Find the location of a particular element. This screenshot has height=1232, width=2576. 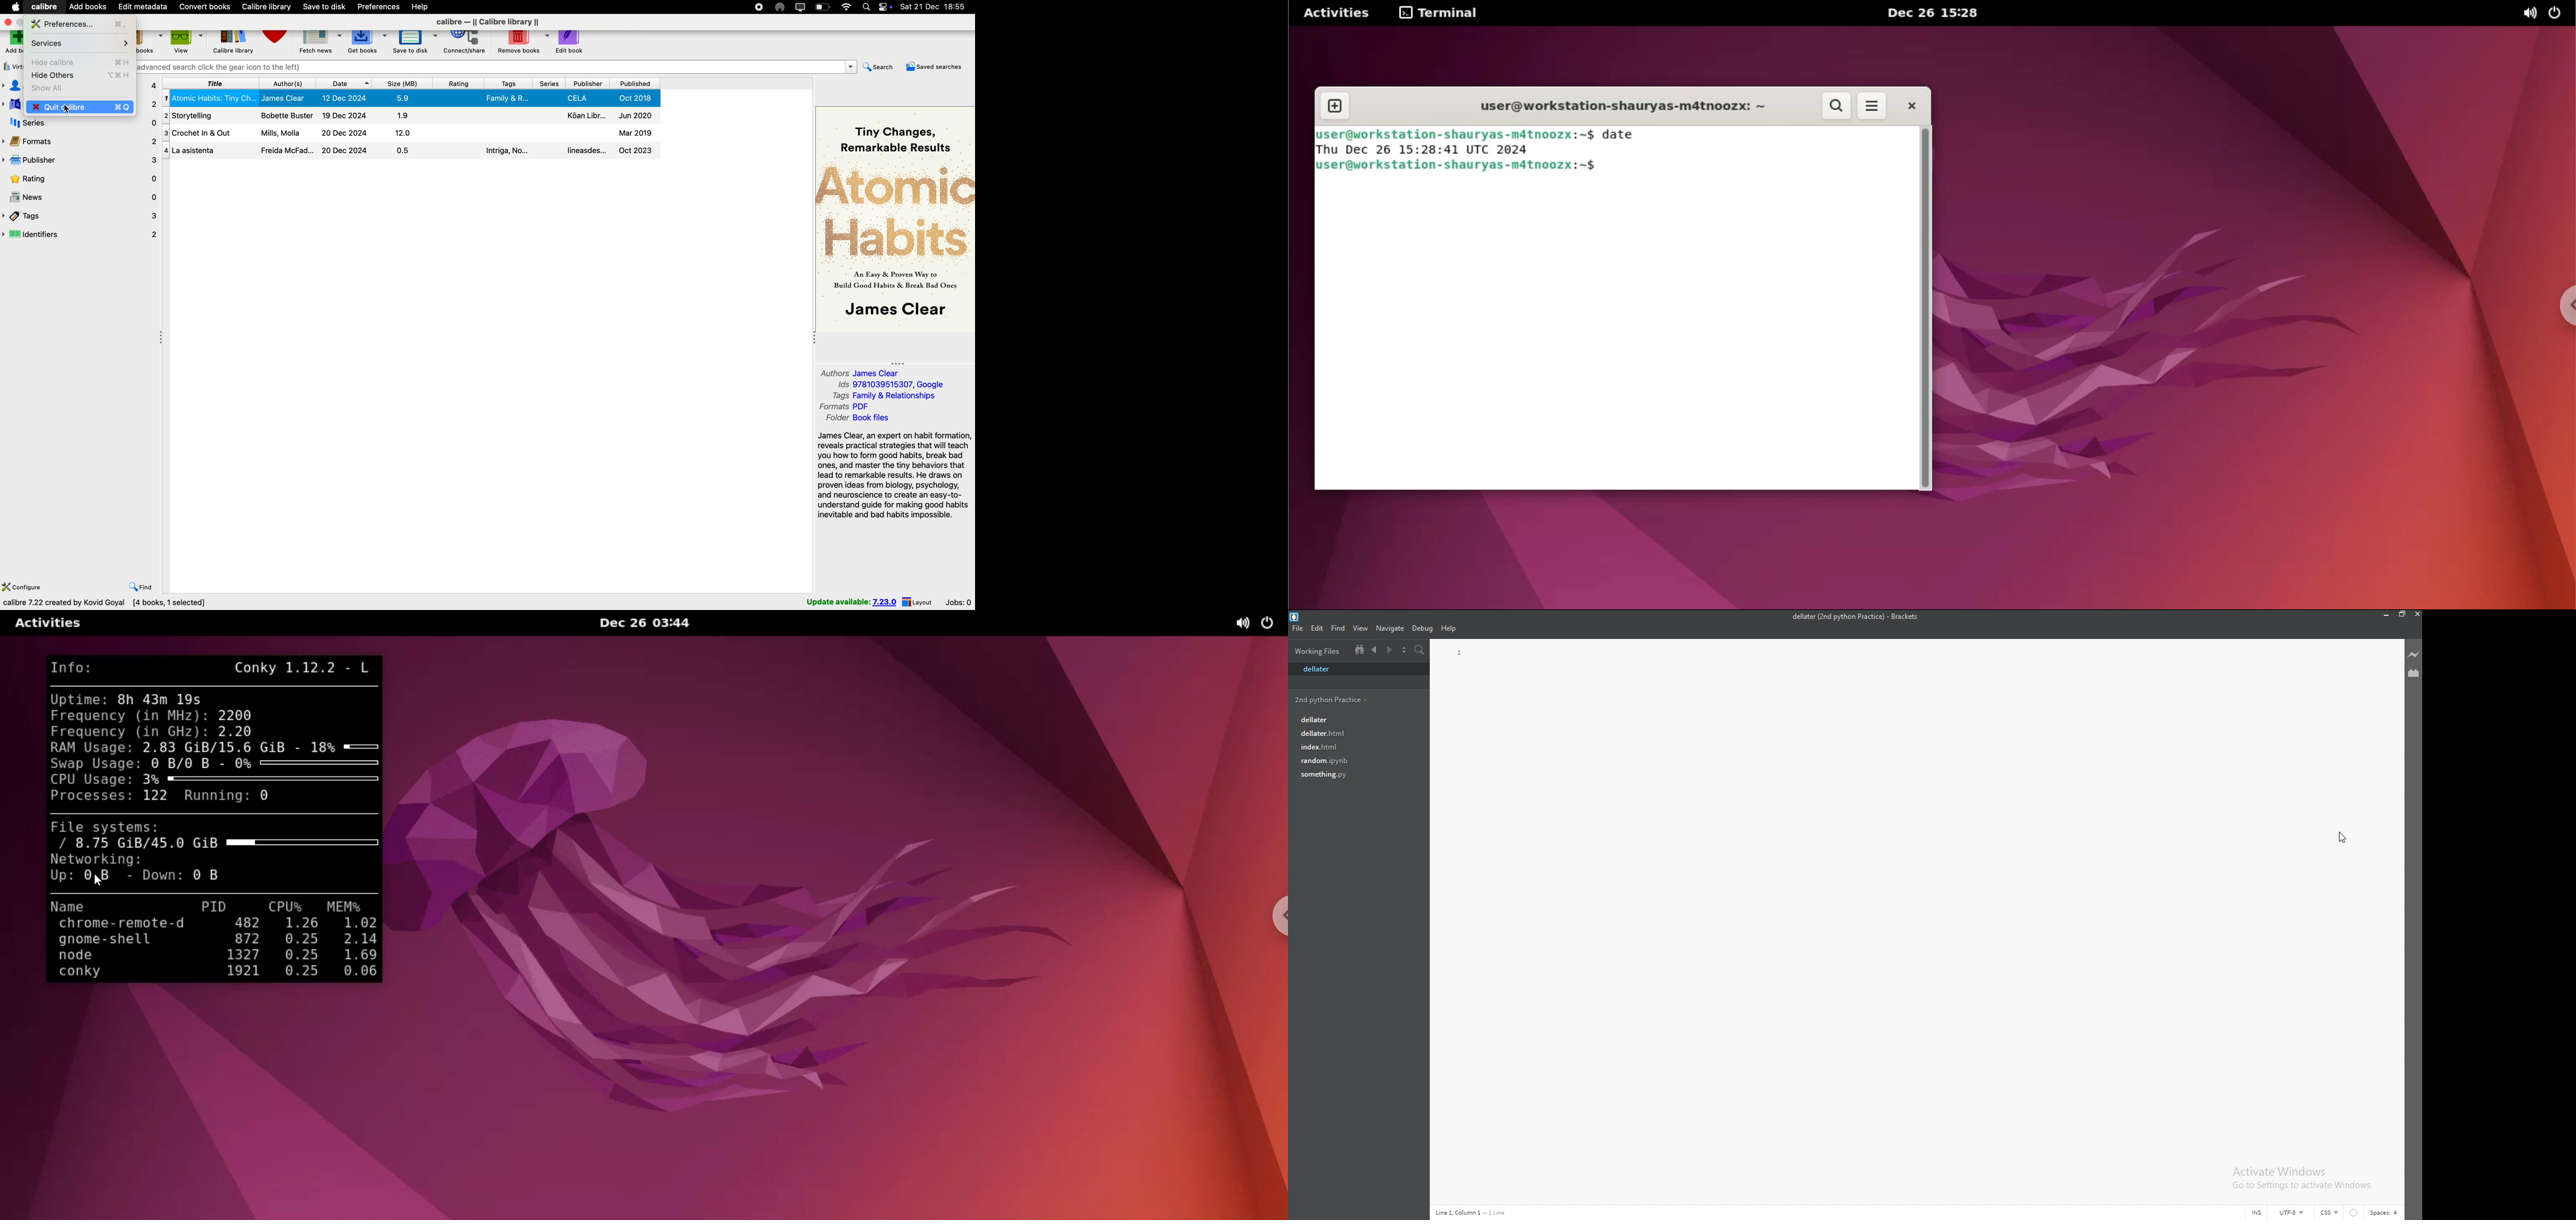

date is located at coordinates (344, 84).